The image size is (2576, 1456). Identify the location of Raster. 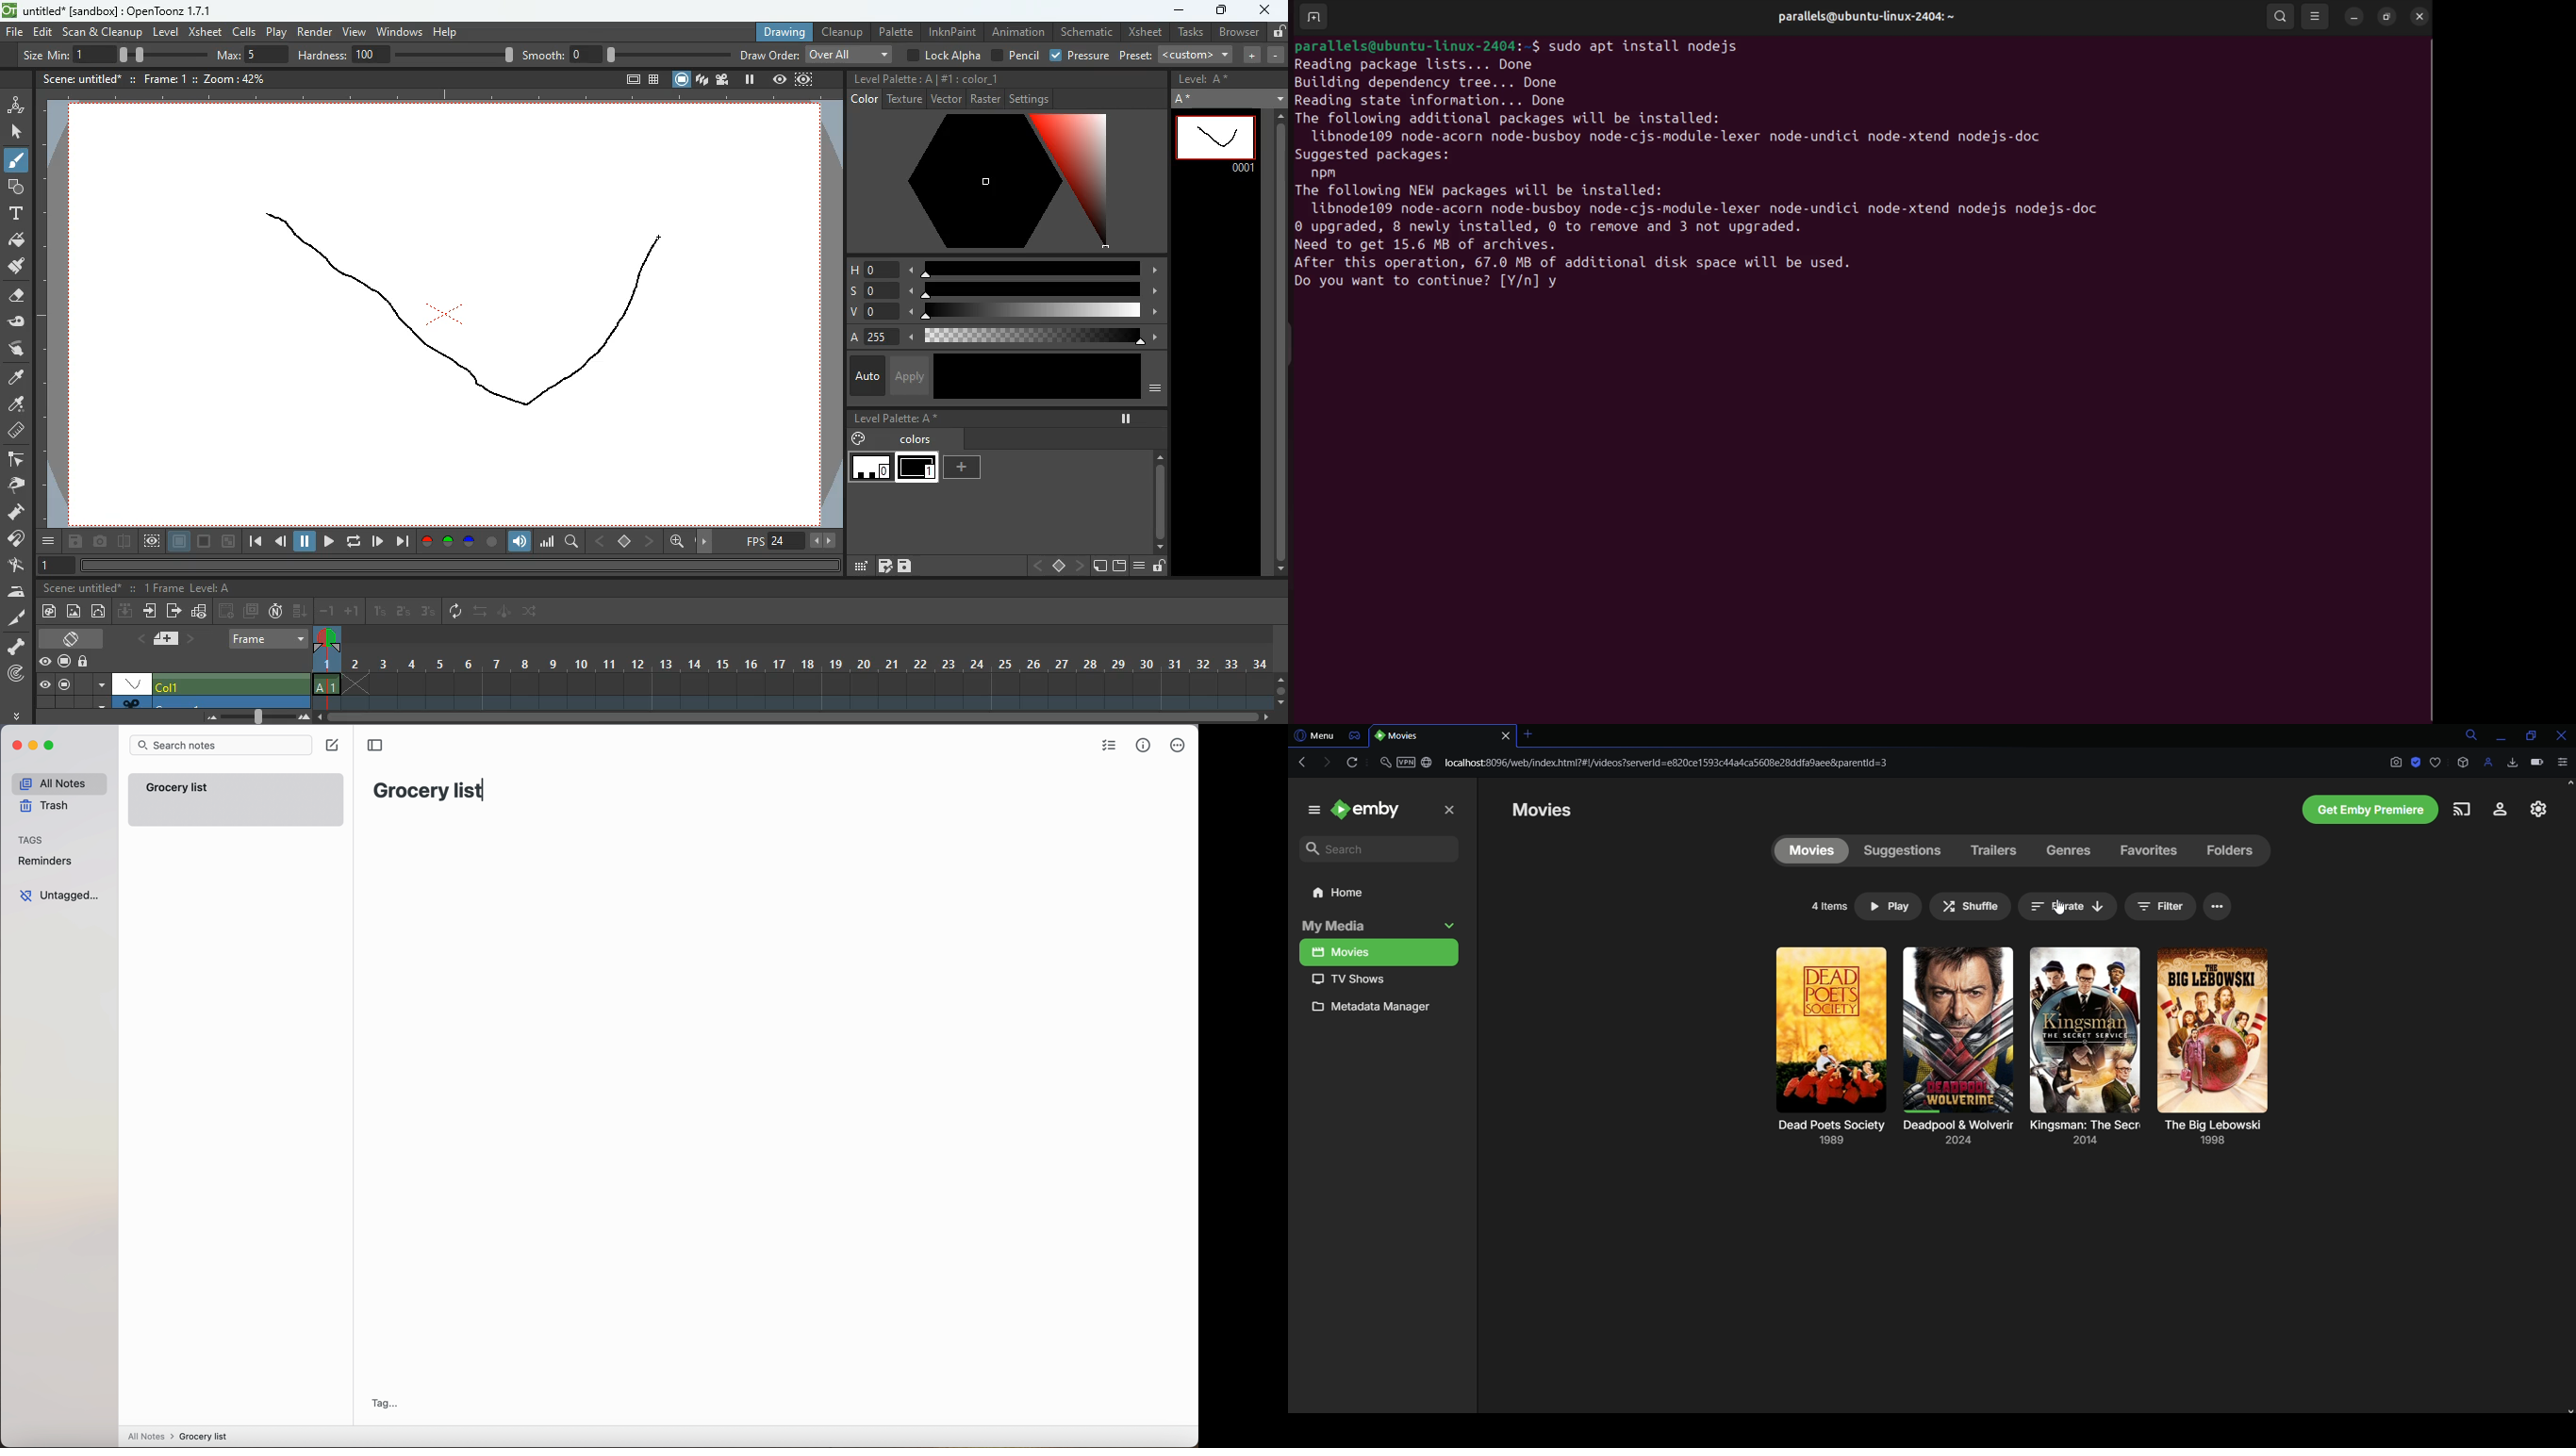
(985, 98).